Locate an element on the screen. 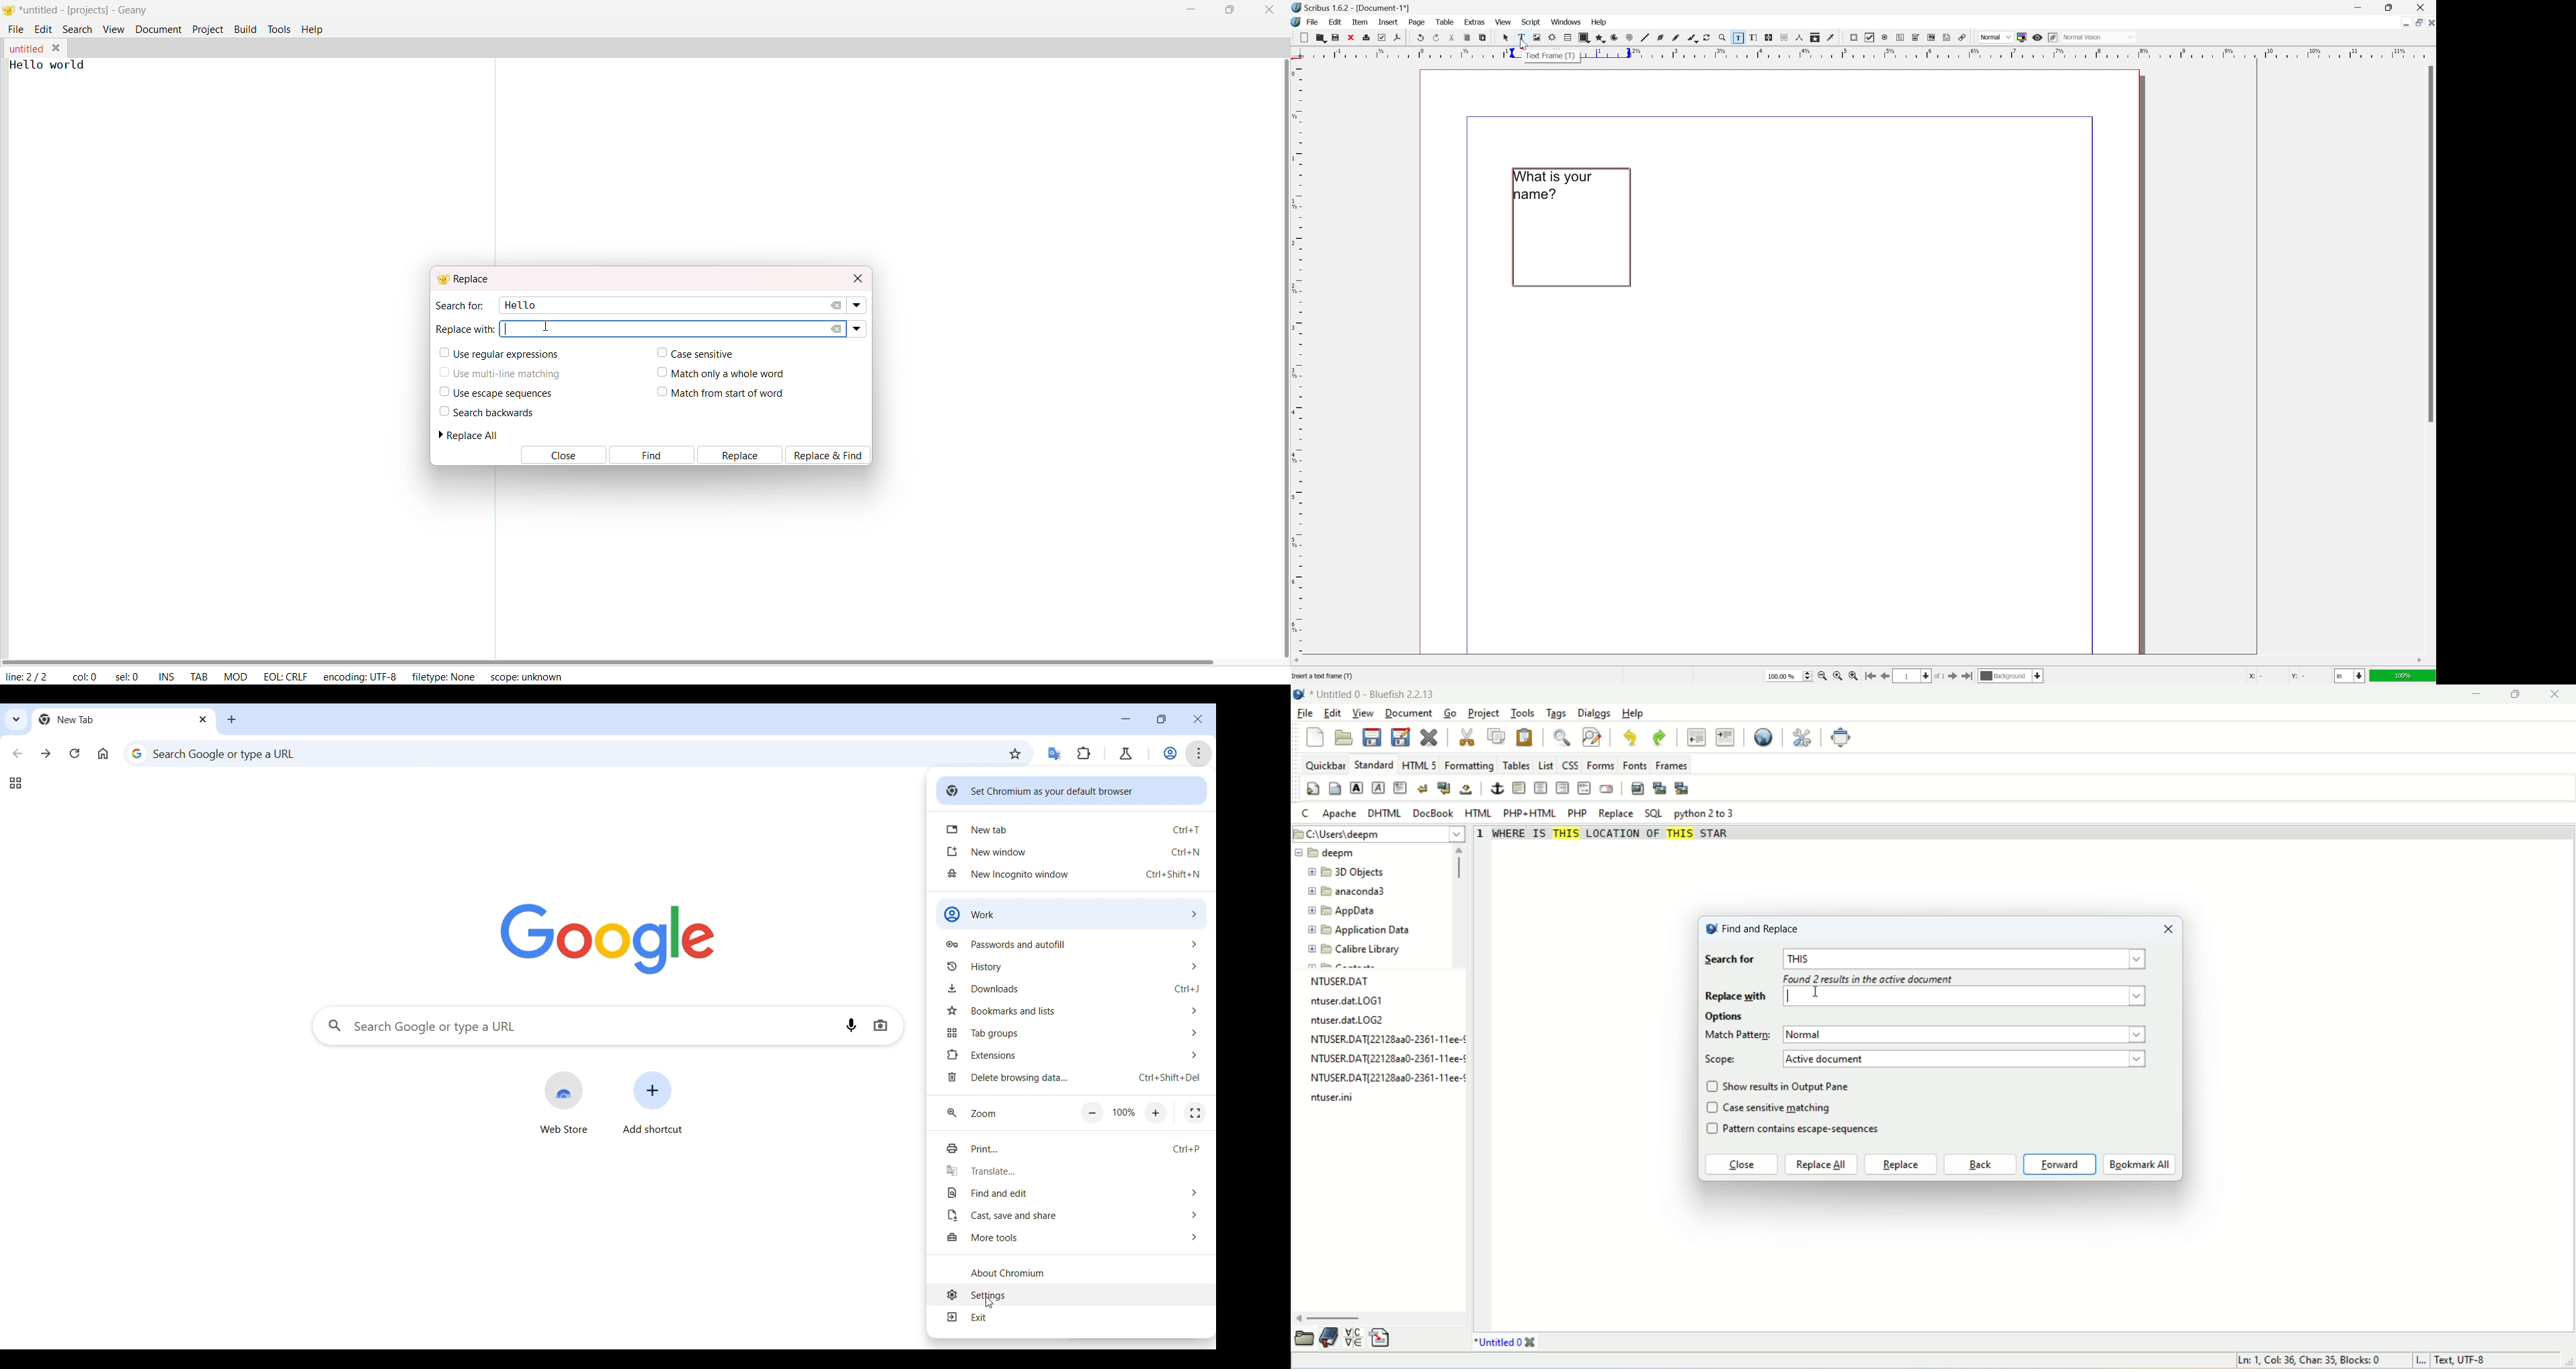 This screenshot has height=1372, width=2576. Set Chromium as your default browser is located at coordinates (1071, 790).